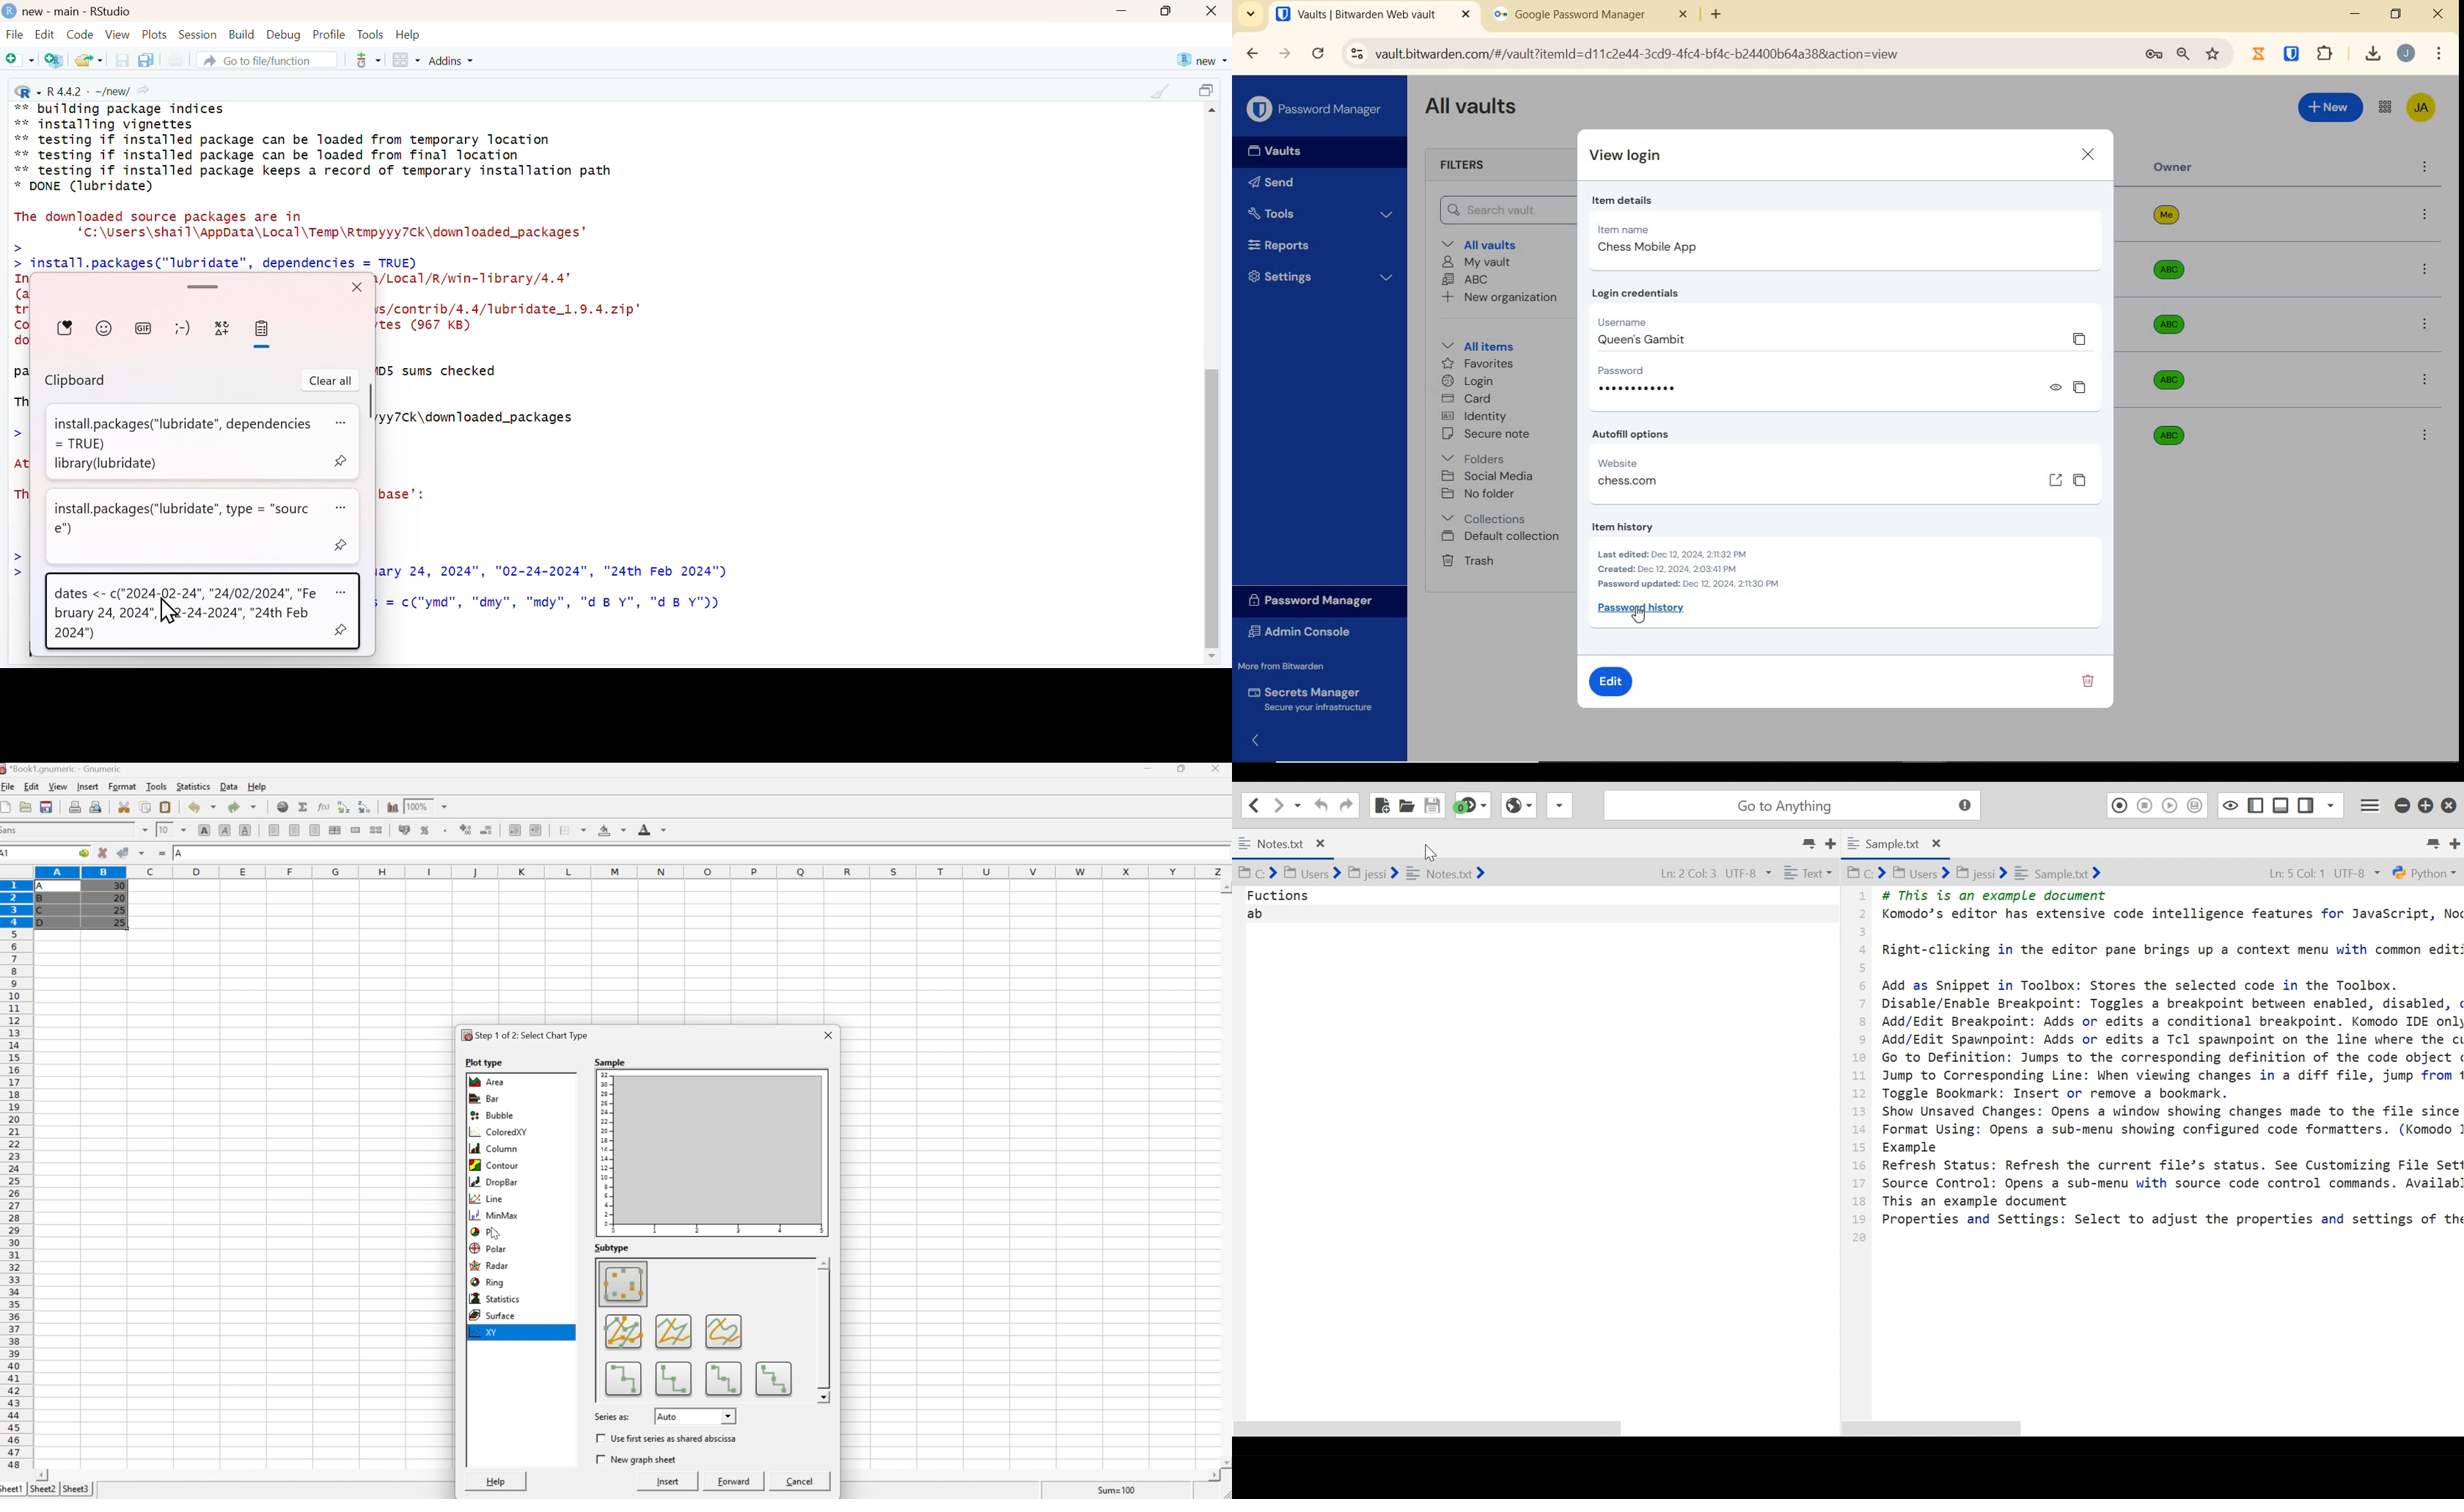  Describe the element at coordinates (712, 1153) in the screenshot. I see `XY Sample` at that location.